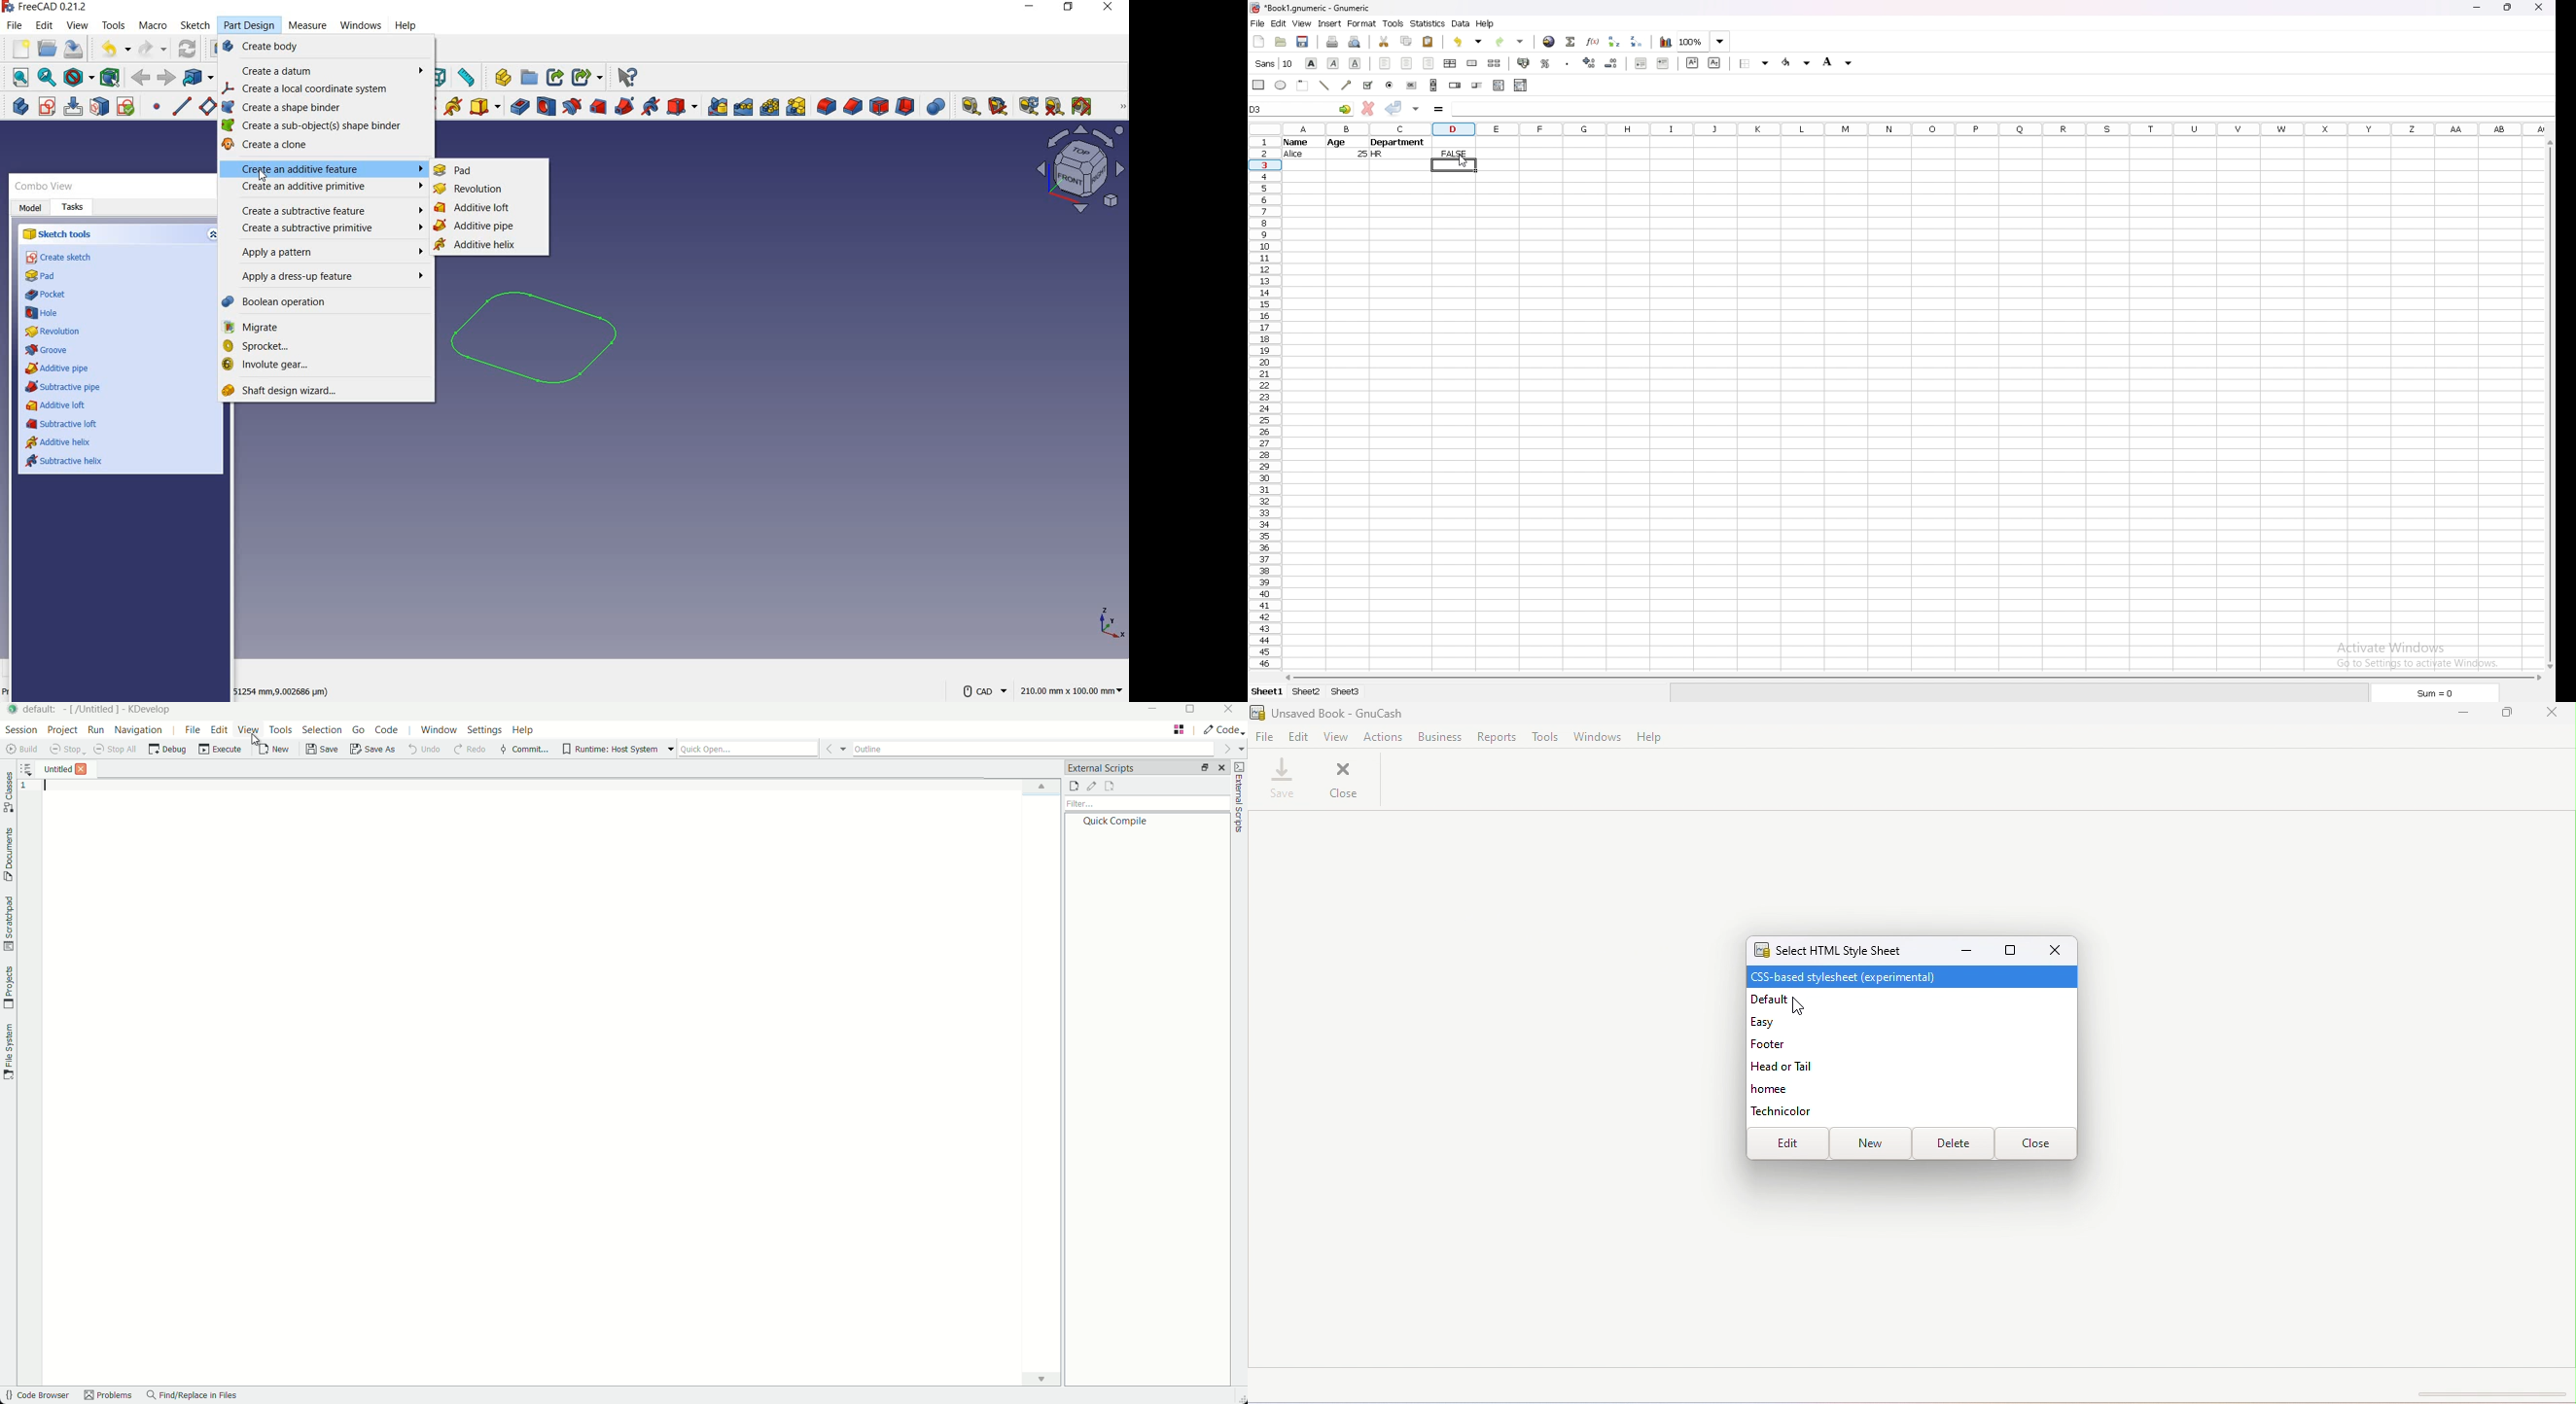 This screenshot has height=1428, width=2576. Describe the element at coordinates (328, 327) in the screenshot. I see `migrate` at that location.